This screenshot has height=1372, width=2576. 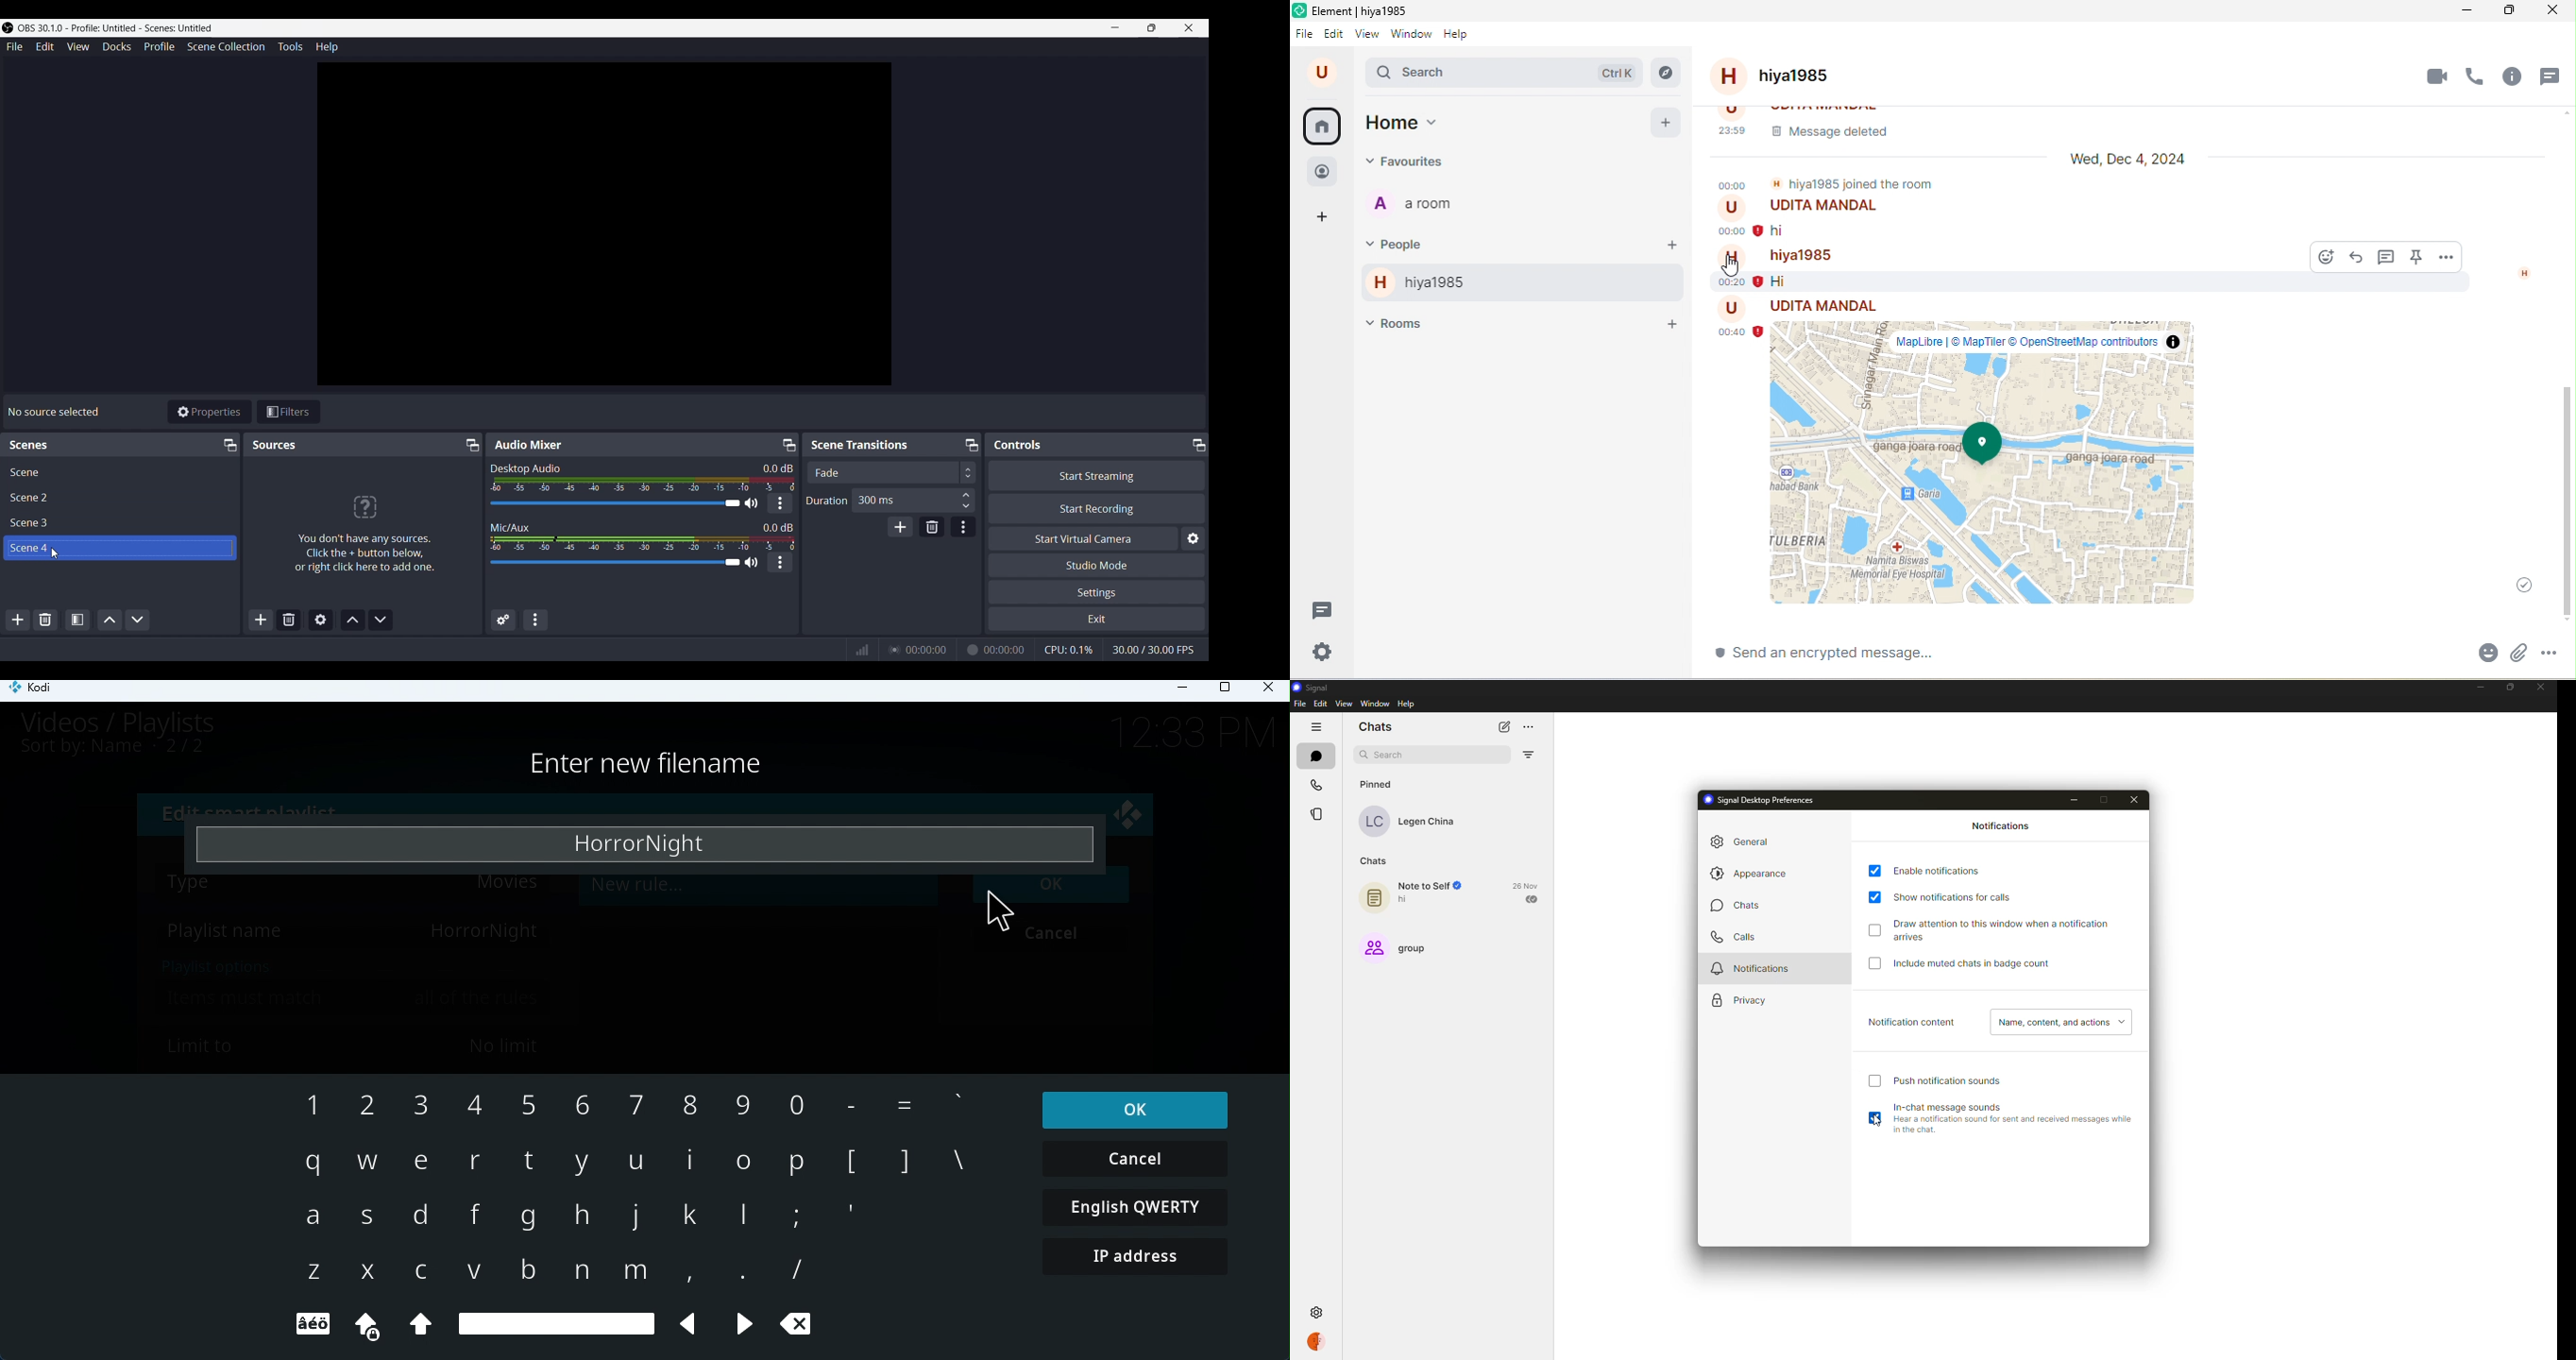 What do you see at coordinates (1020, 445) in the screenshot?
I see `Controls` at bounding box center [1020, 445].